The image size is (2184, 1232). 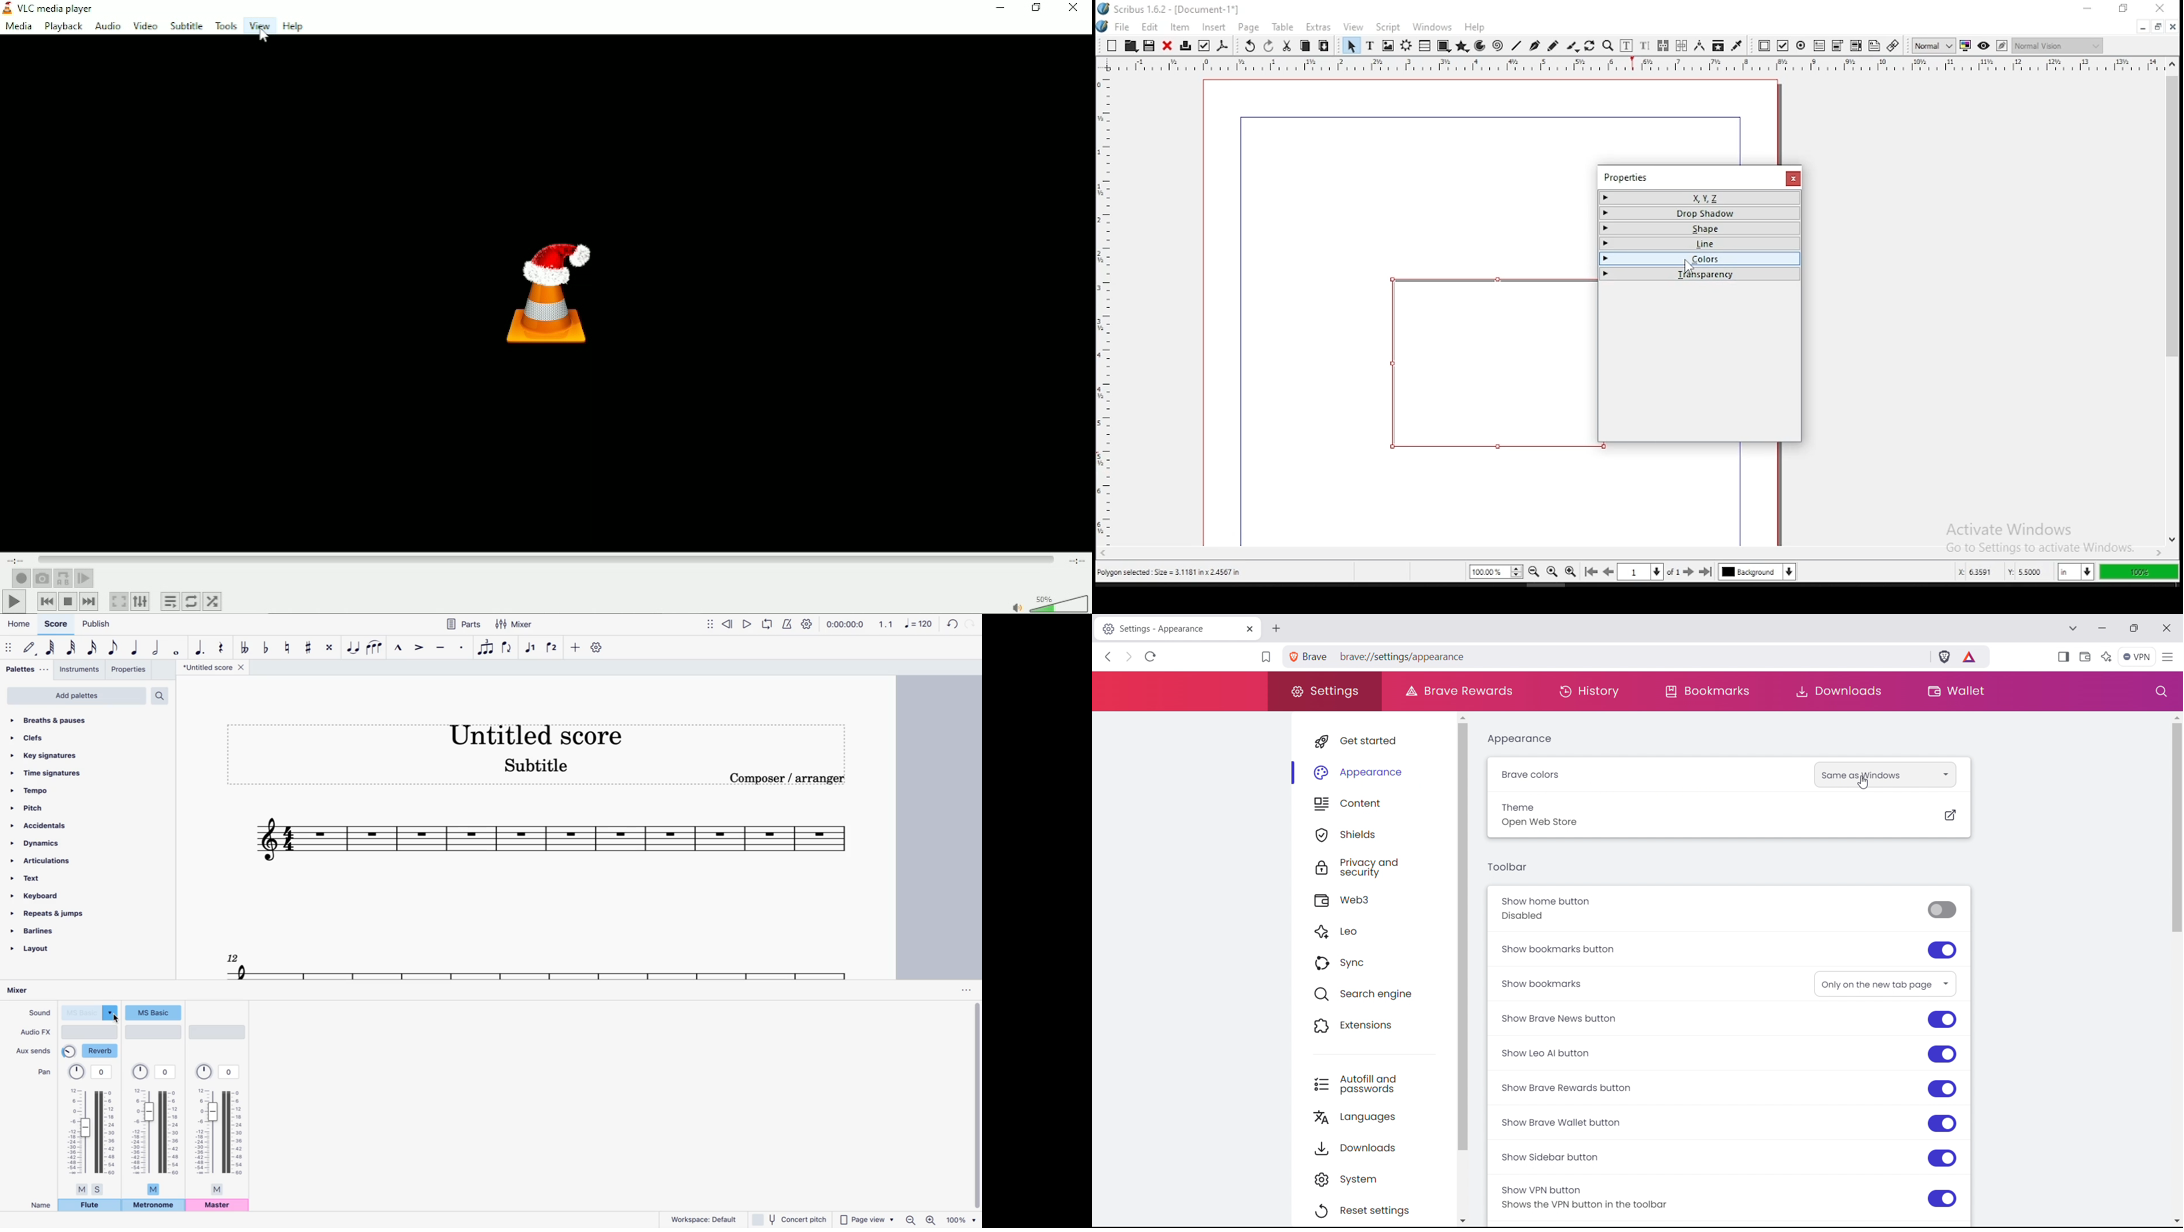 What do you see at coordinates (1432, 27) in the screenshot?
I see `windows` at bounding box center [1432, 27].